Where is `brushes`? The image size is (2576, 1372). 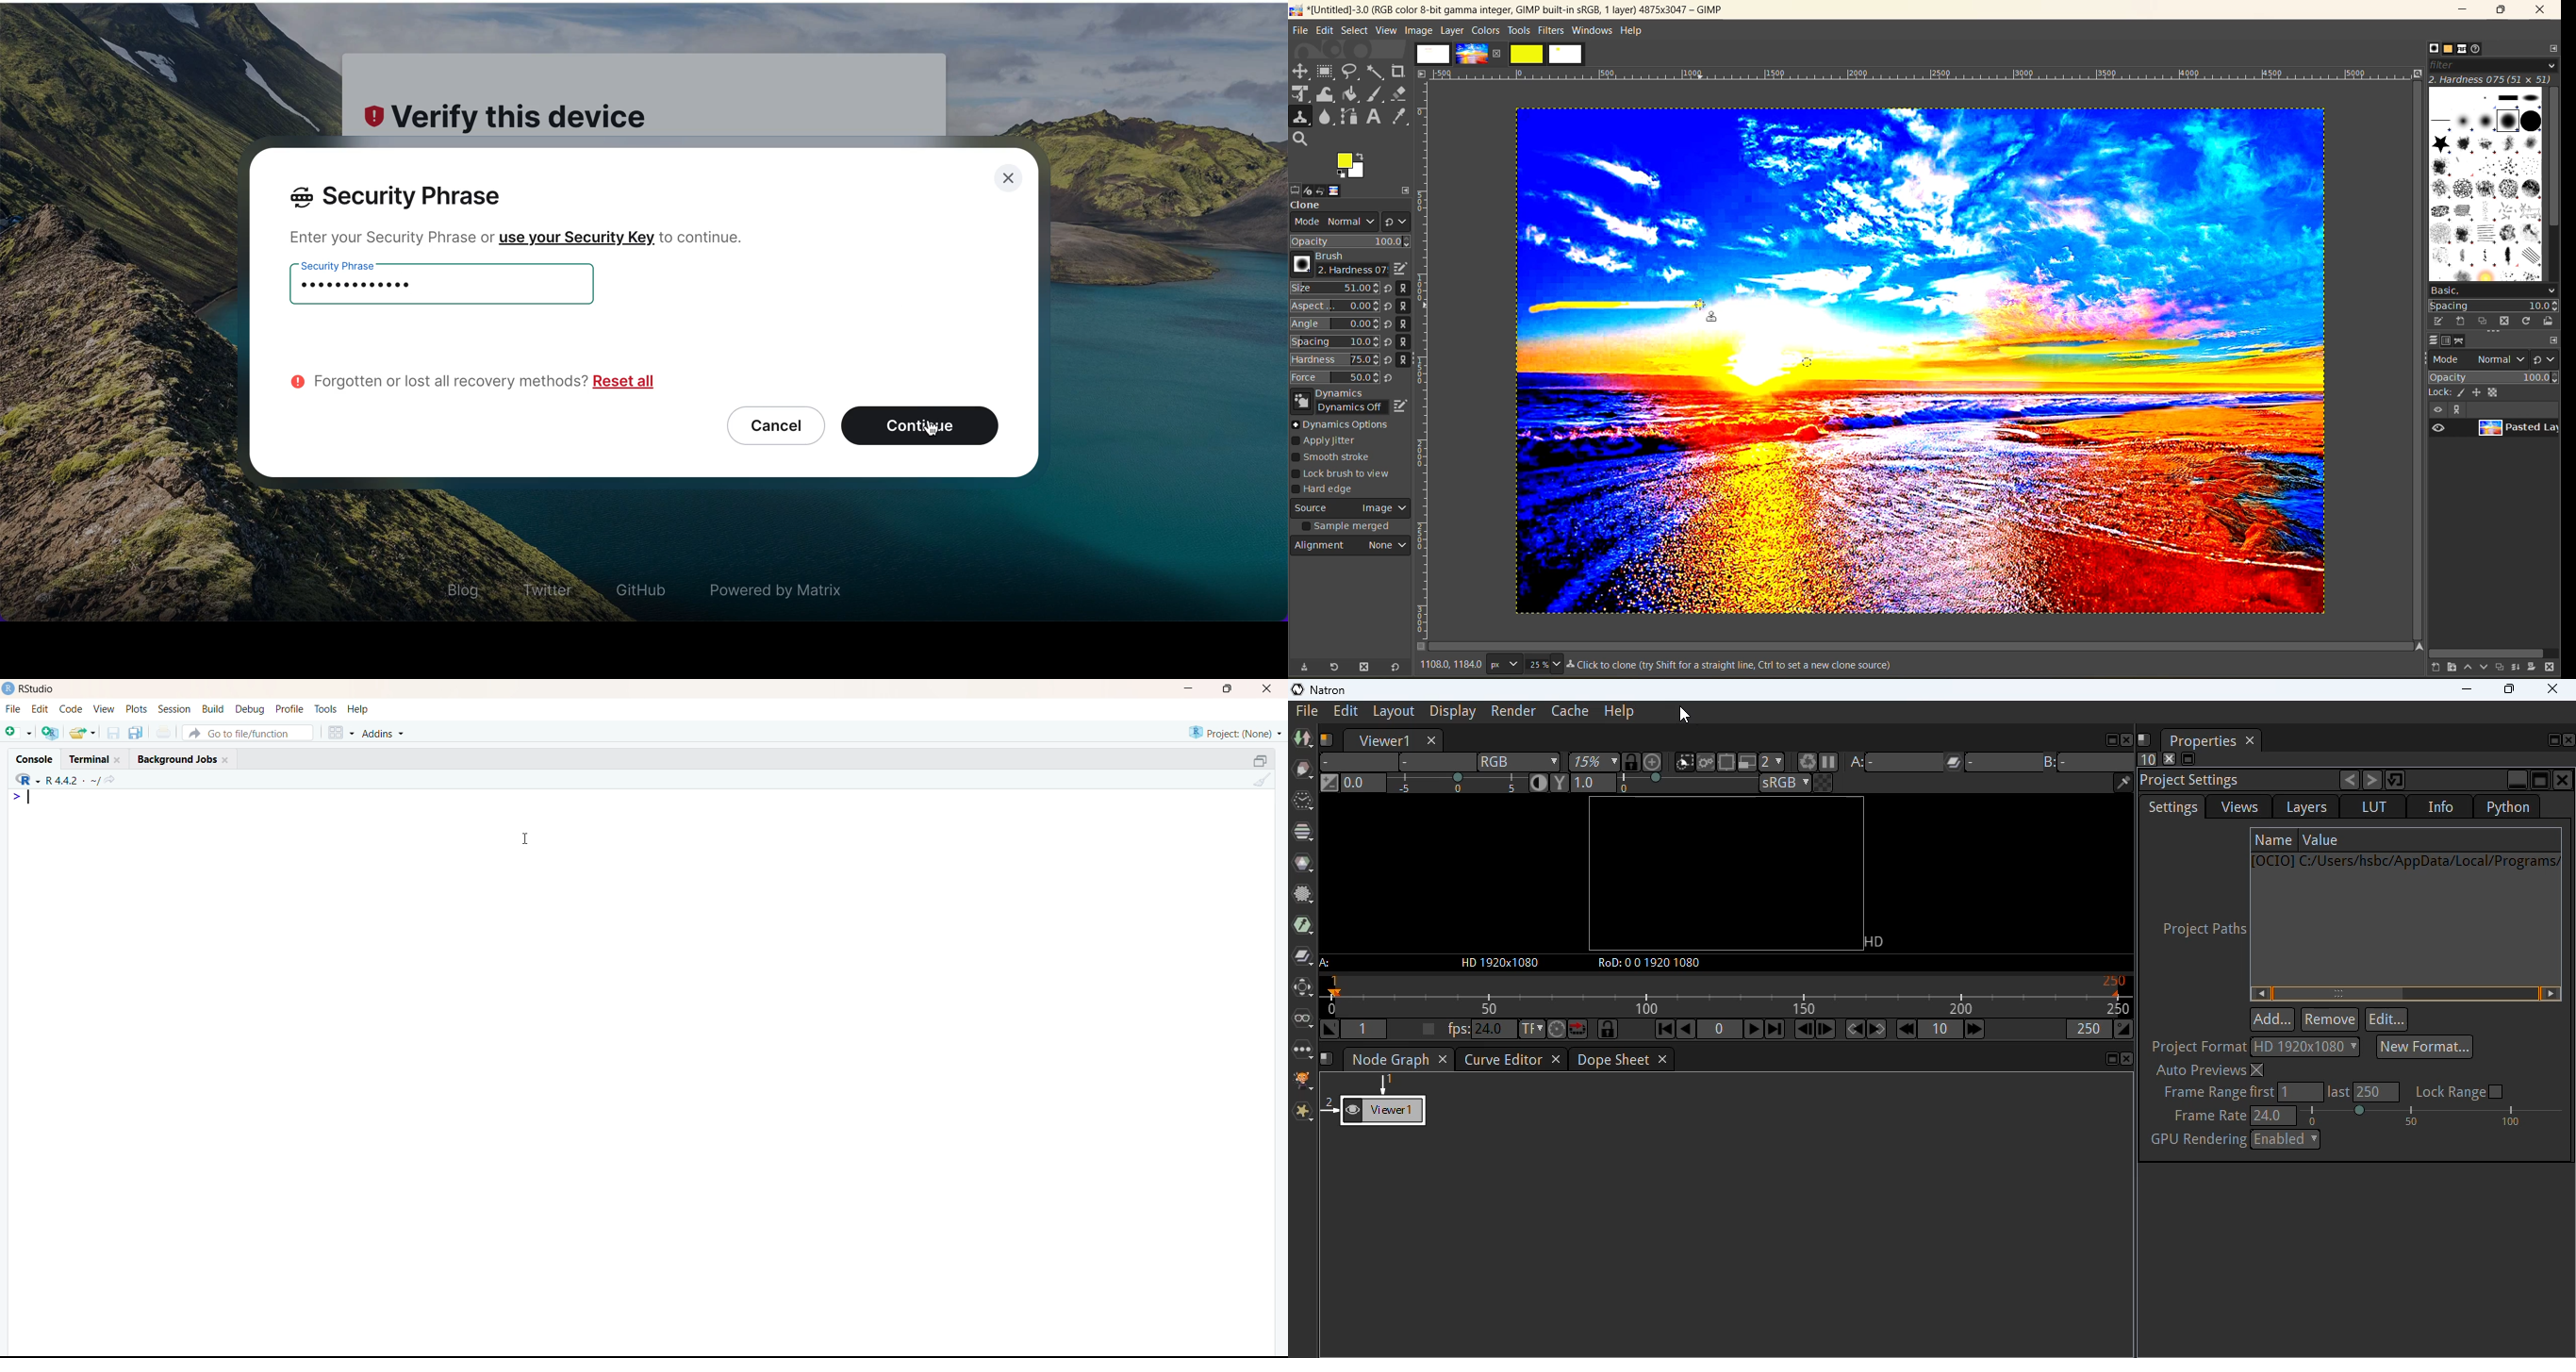 brushes is located at coordinates (2485, 183).